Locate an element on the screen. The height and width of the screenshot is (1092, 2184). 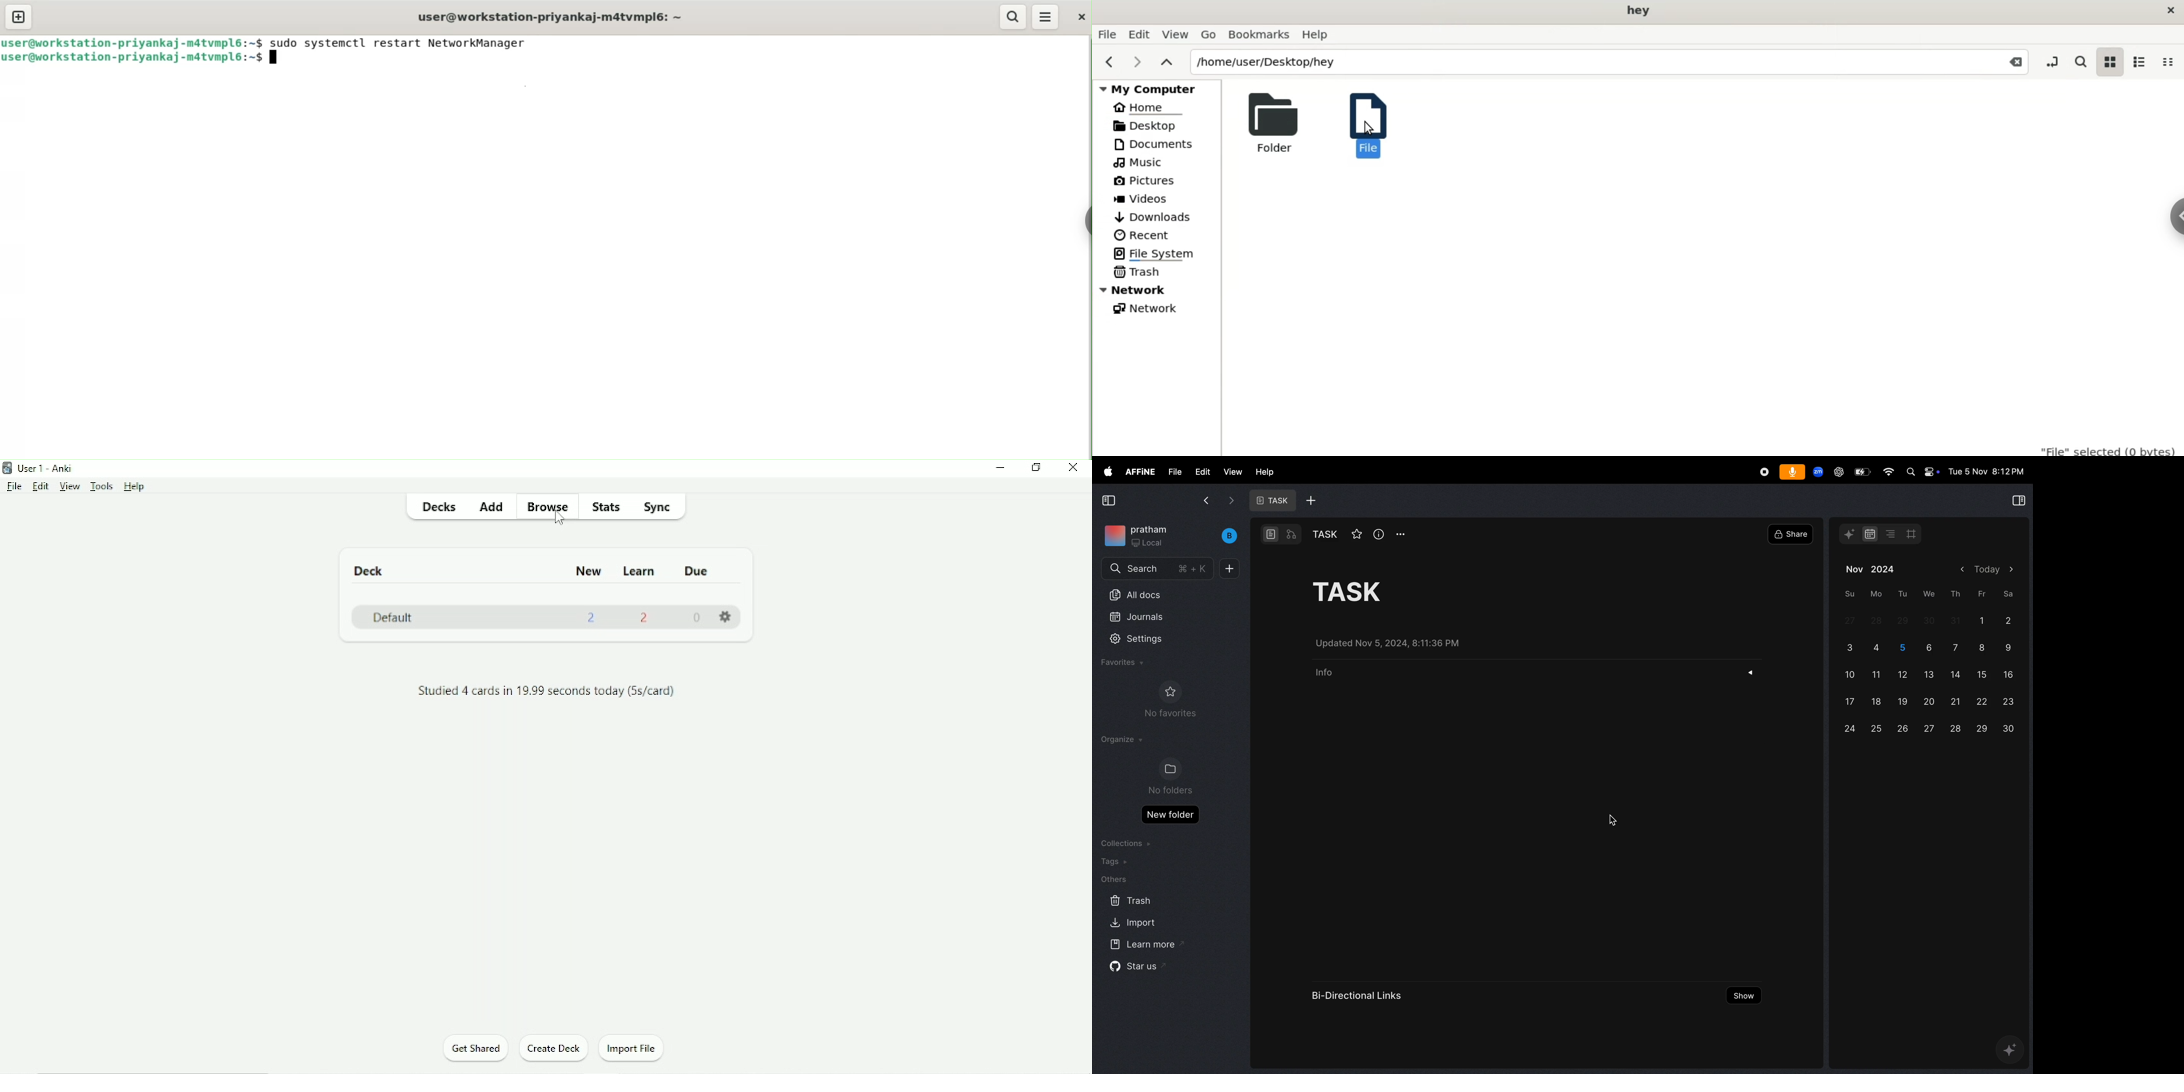
days is located at coordinates (1932, 672).